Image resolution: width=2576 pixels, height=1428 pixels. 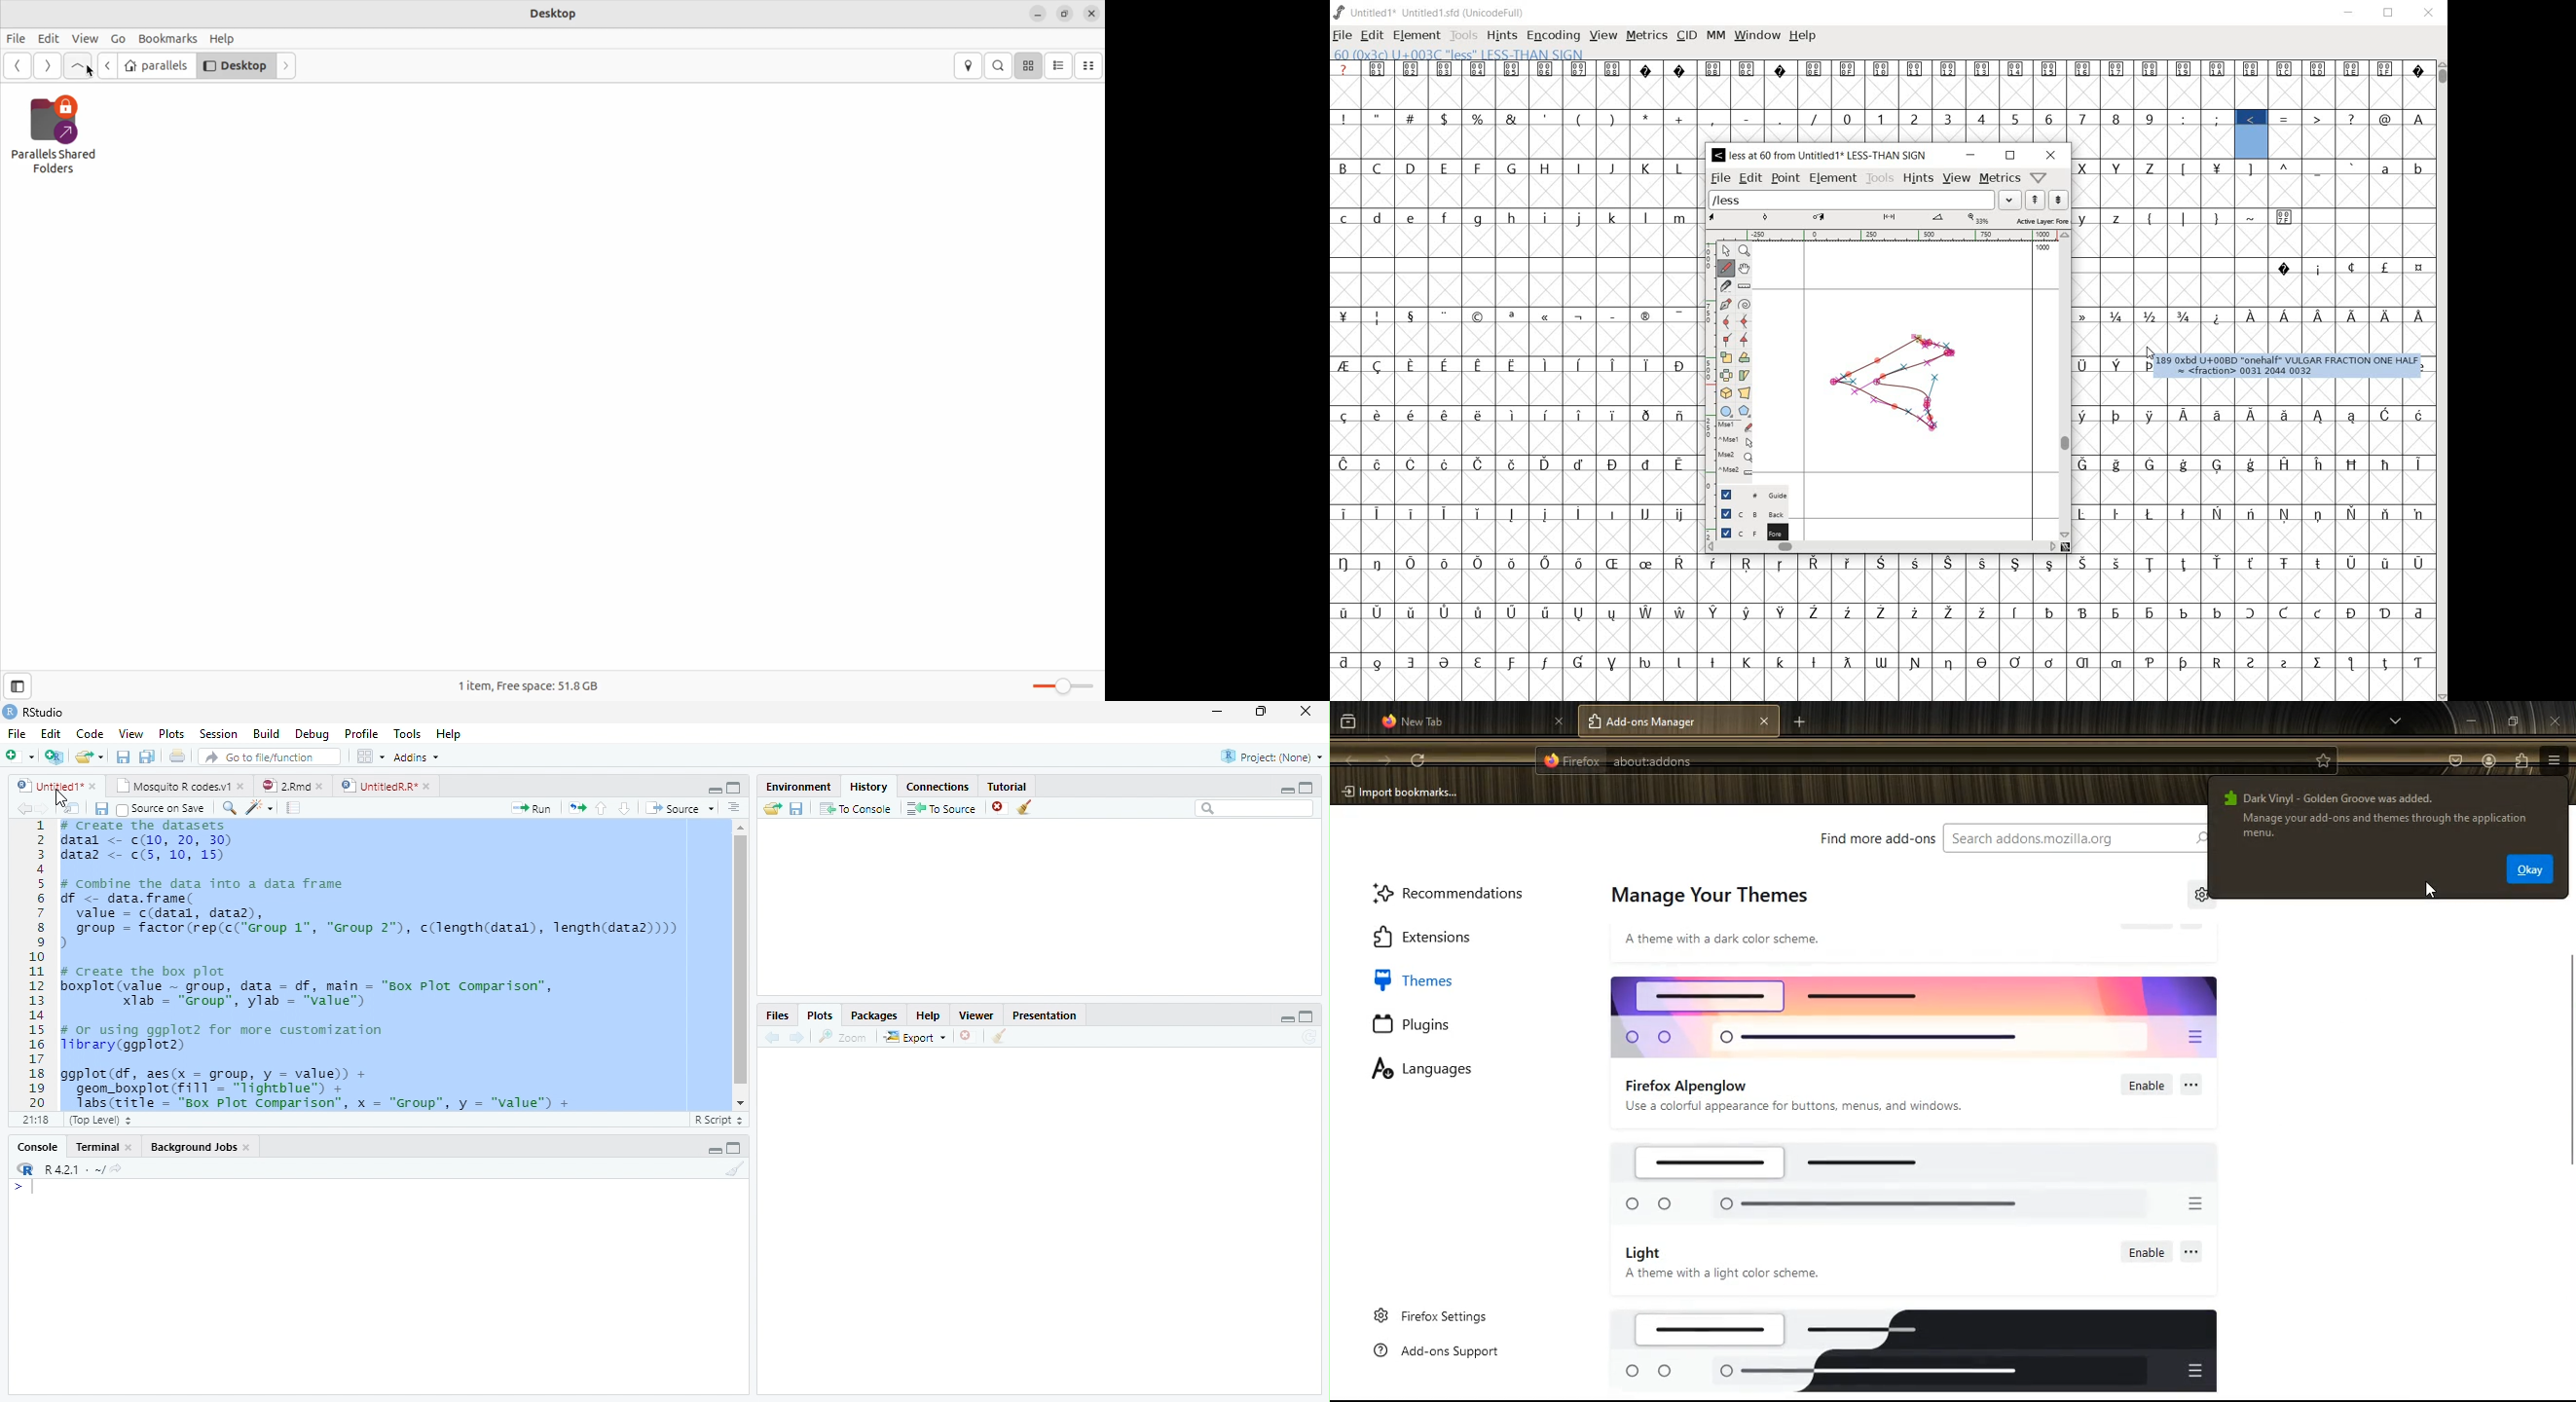 I want to click on close, so click(x=129, y=1146).